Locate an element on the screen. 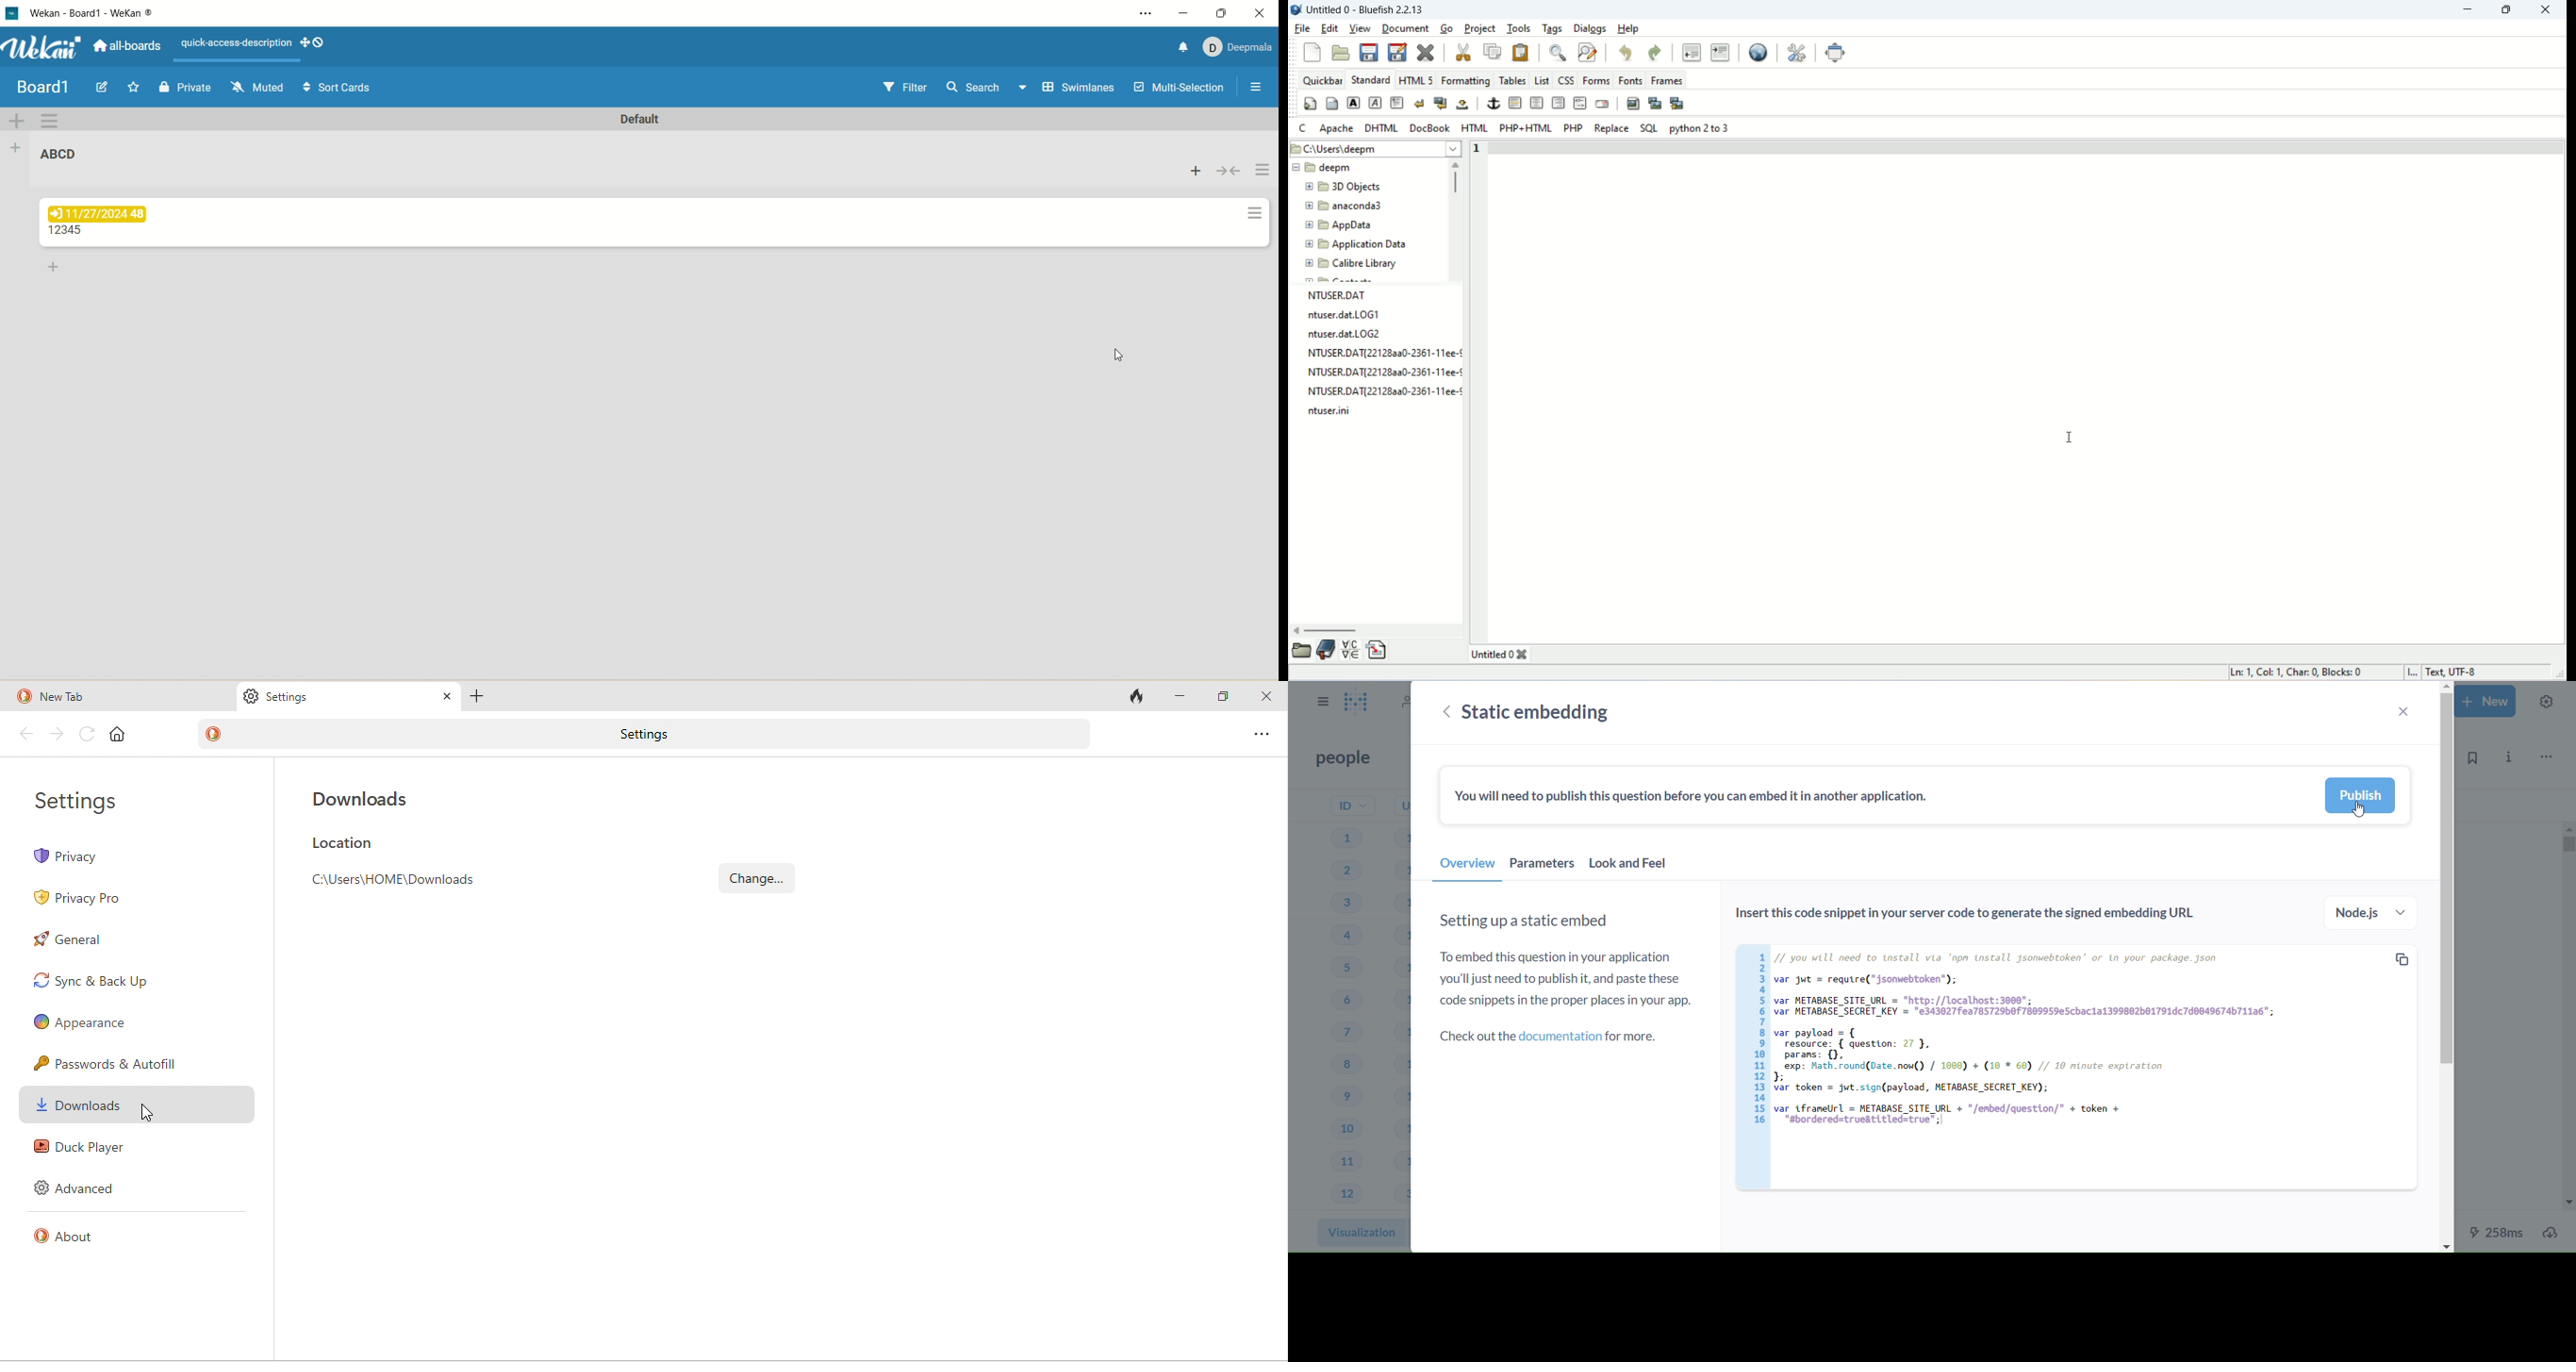  cursor is located at coordinates (2069, 440).